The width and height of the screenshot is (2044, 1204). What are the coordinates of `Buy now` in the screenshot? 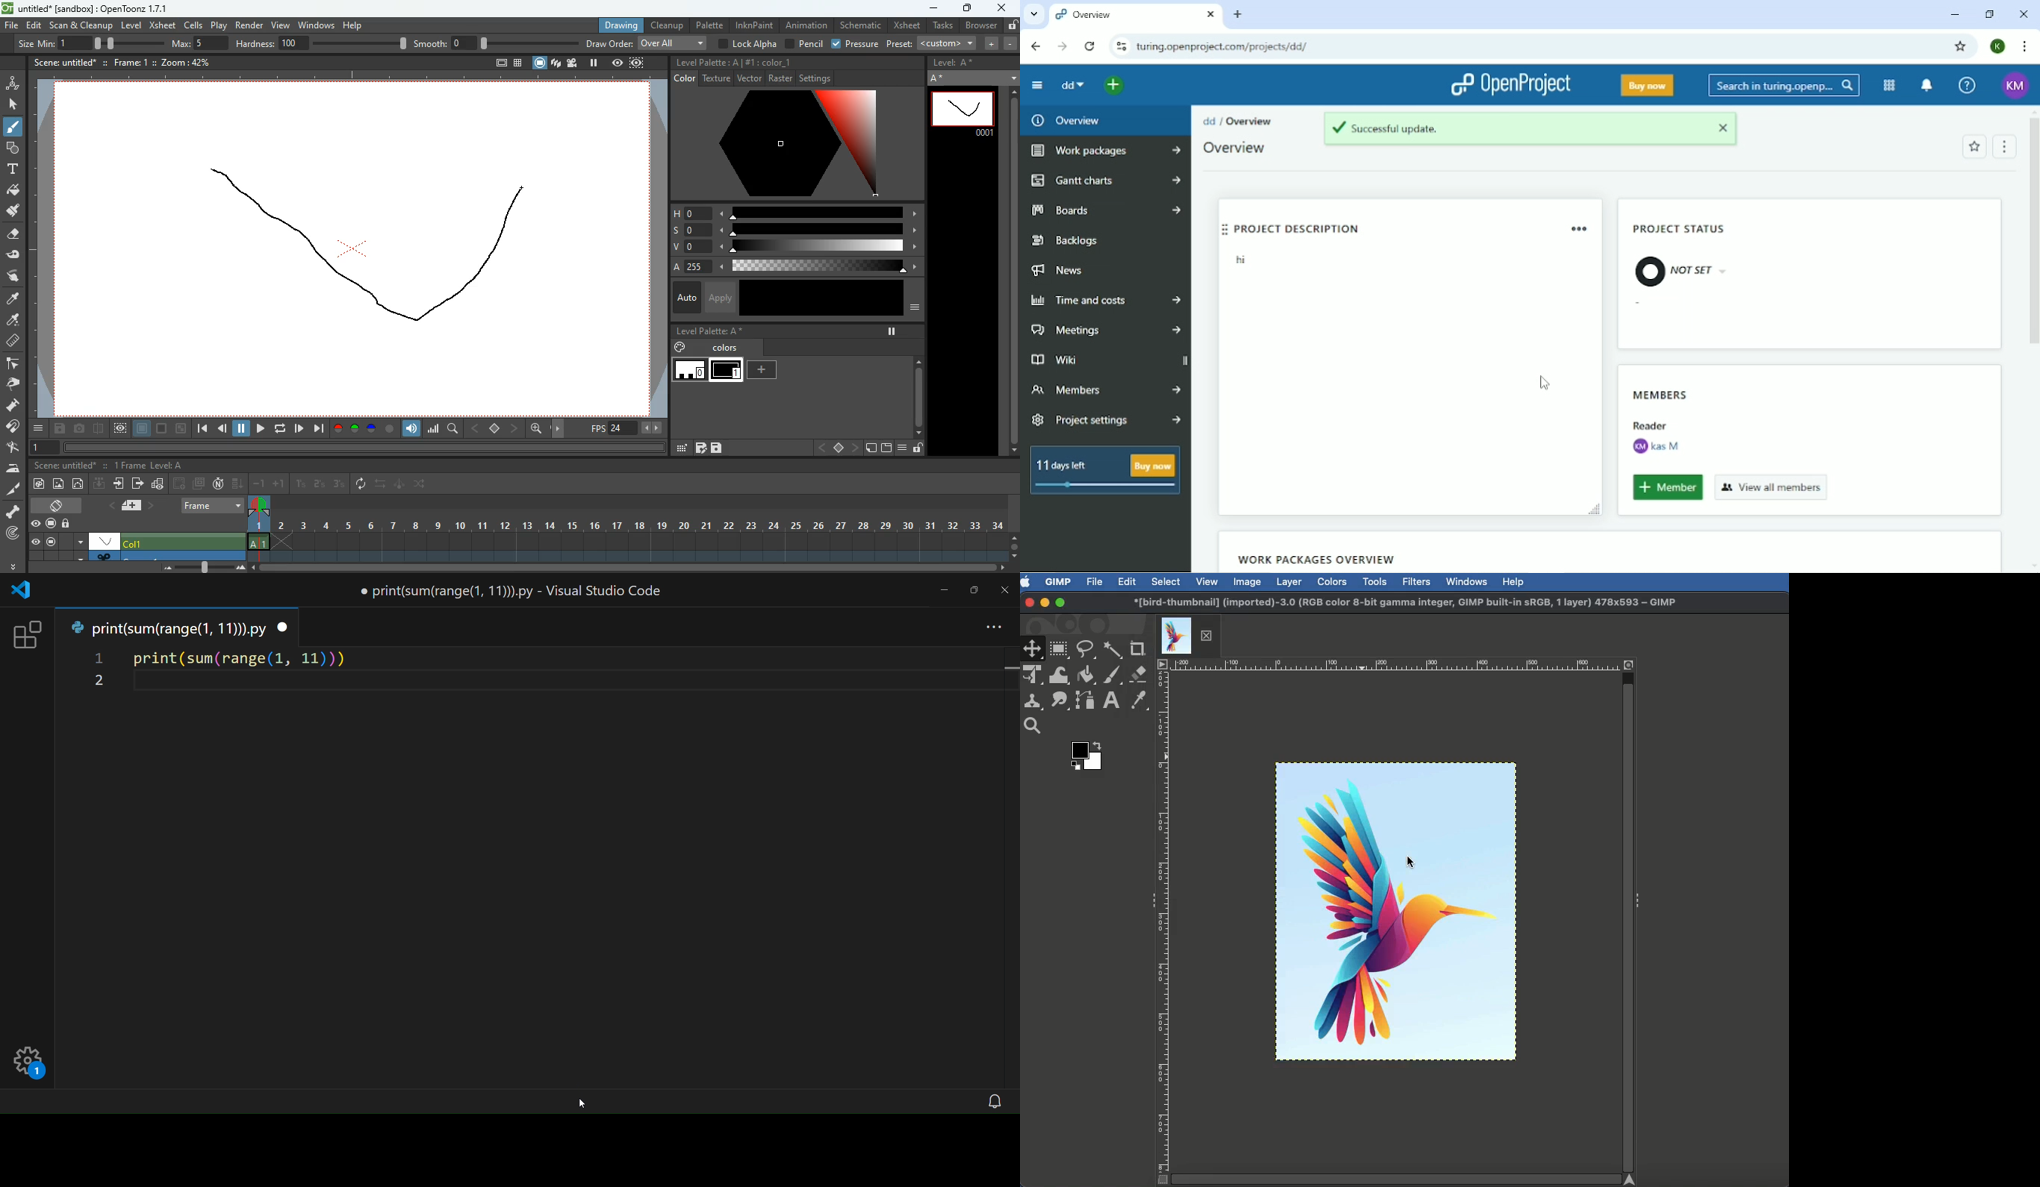 It's located at (1648, 85).